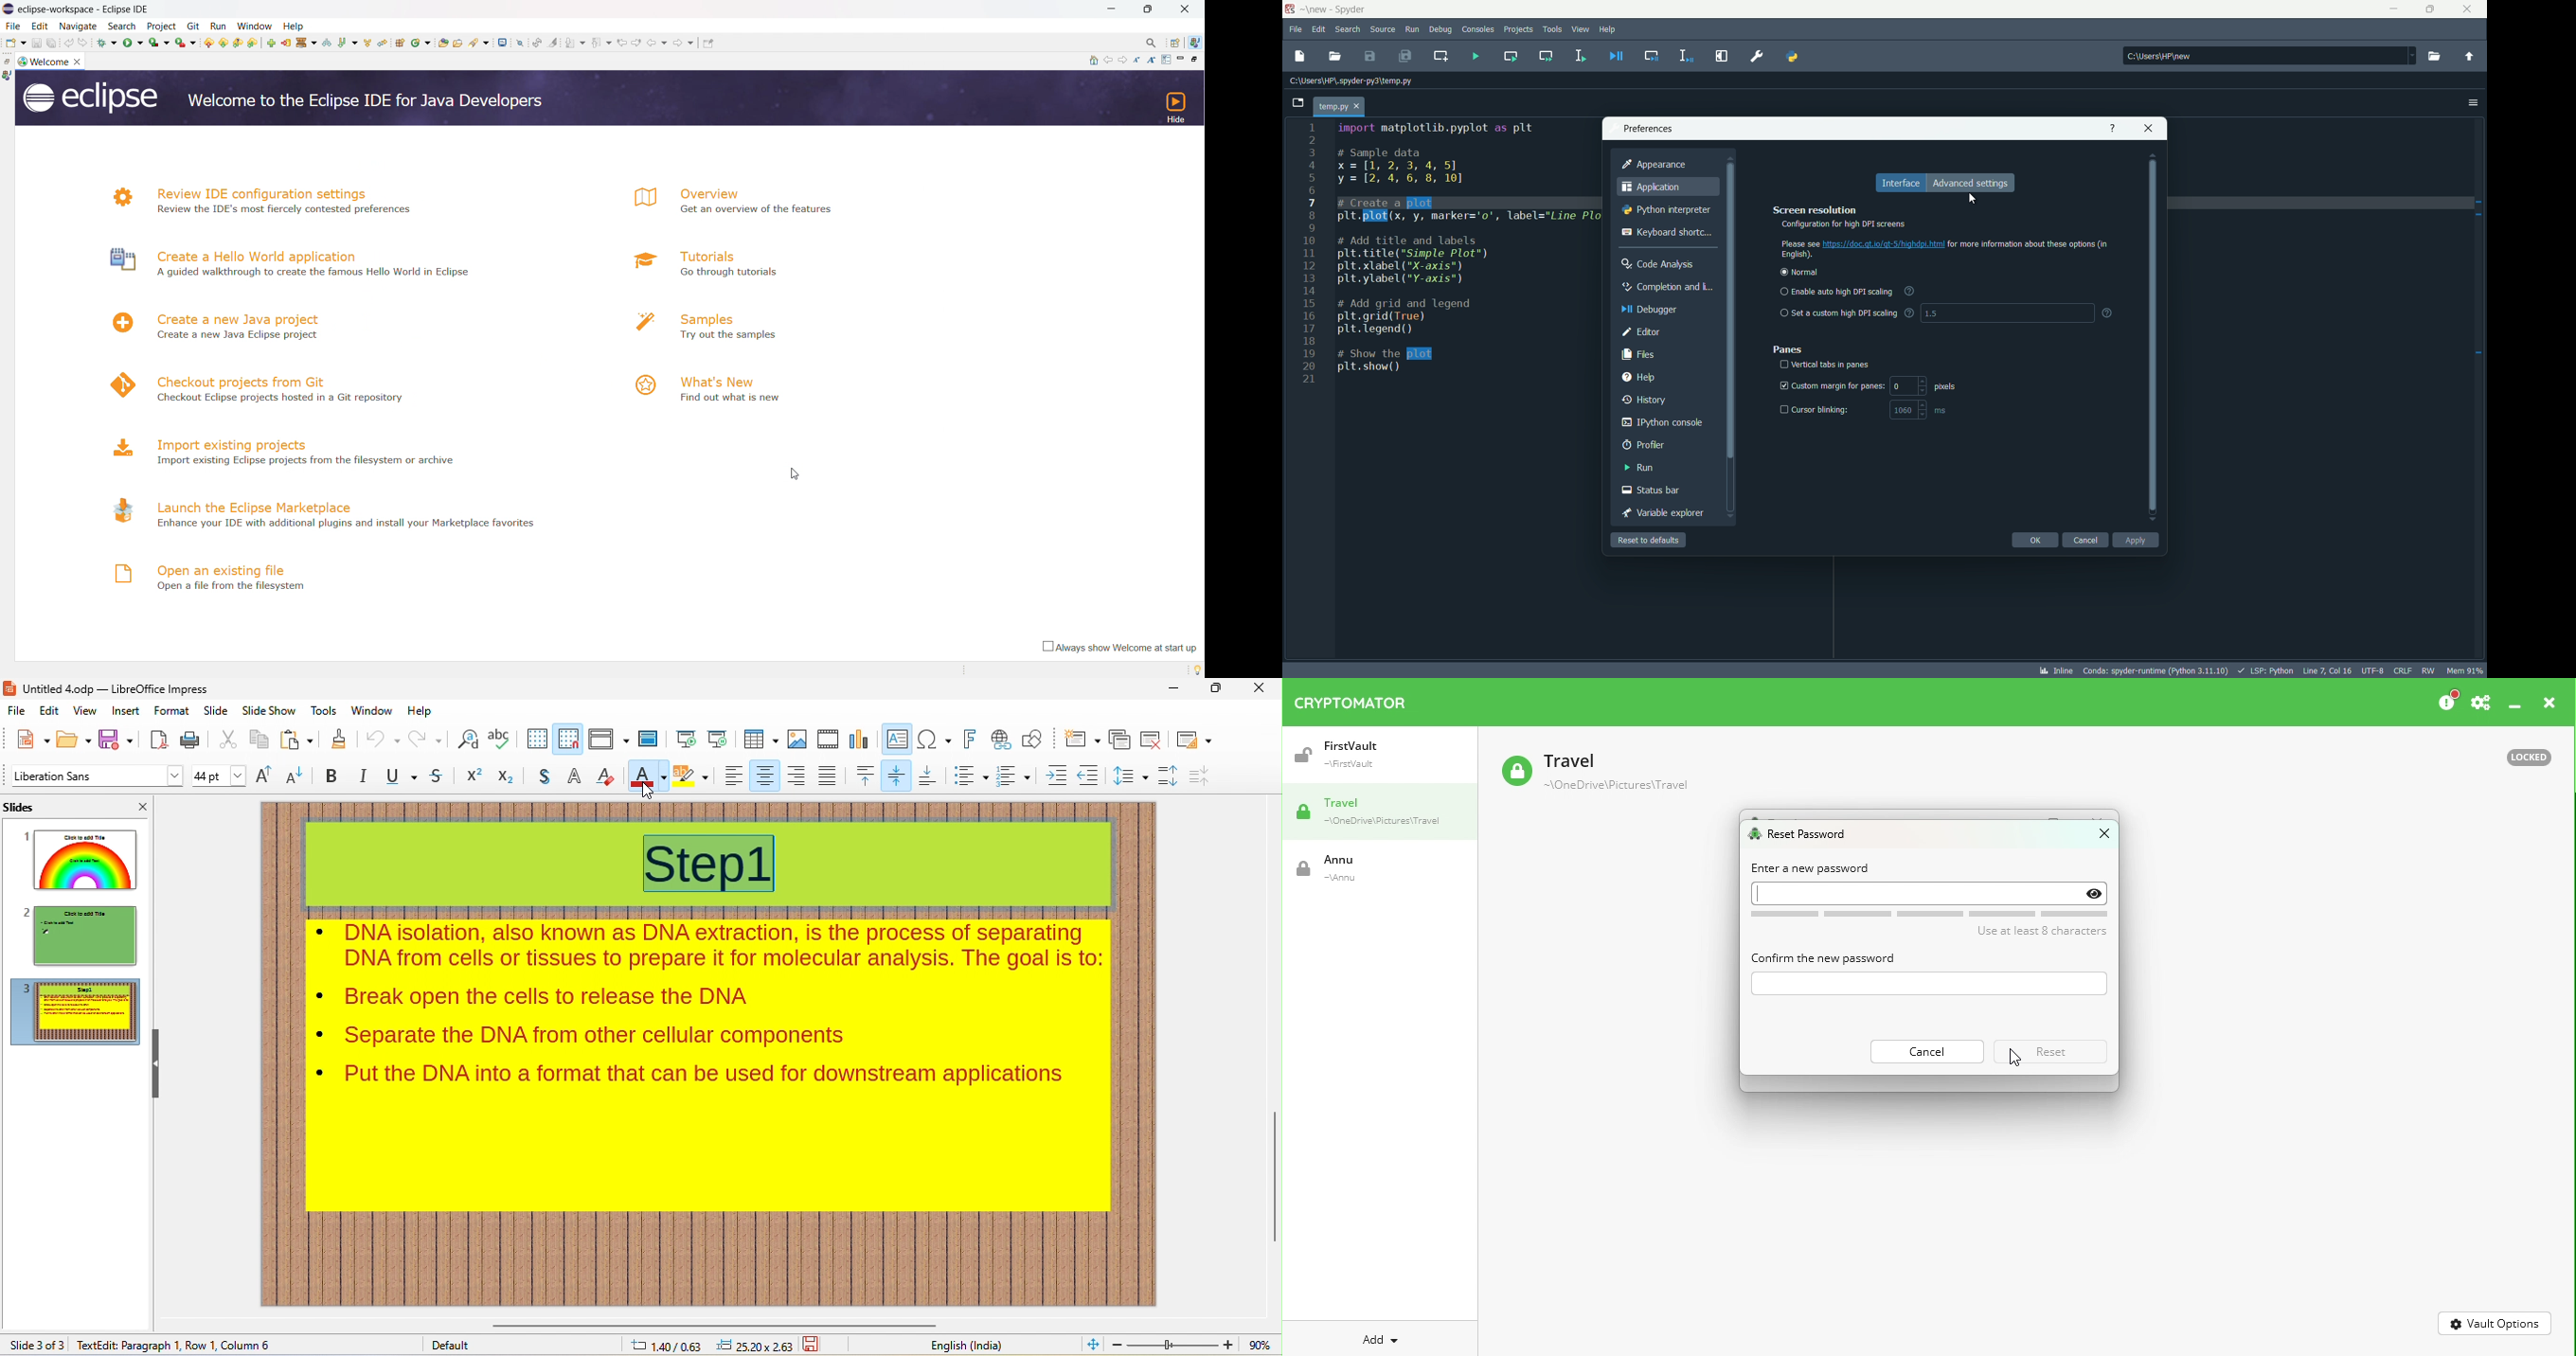 The width and height of the screenshot is (2576, 1372). Describe the element at coordinates (295, 777) in the screenshot. I see `decrement text size` at that location.